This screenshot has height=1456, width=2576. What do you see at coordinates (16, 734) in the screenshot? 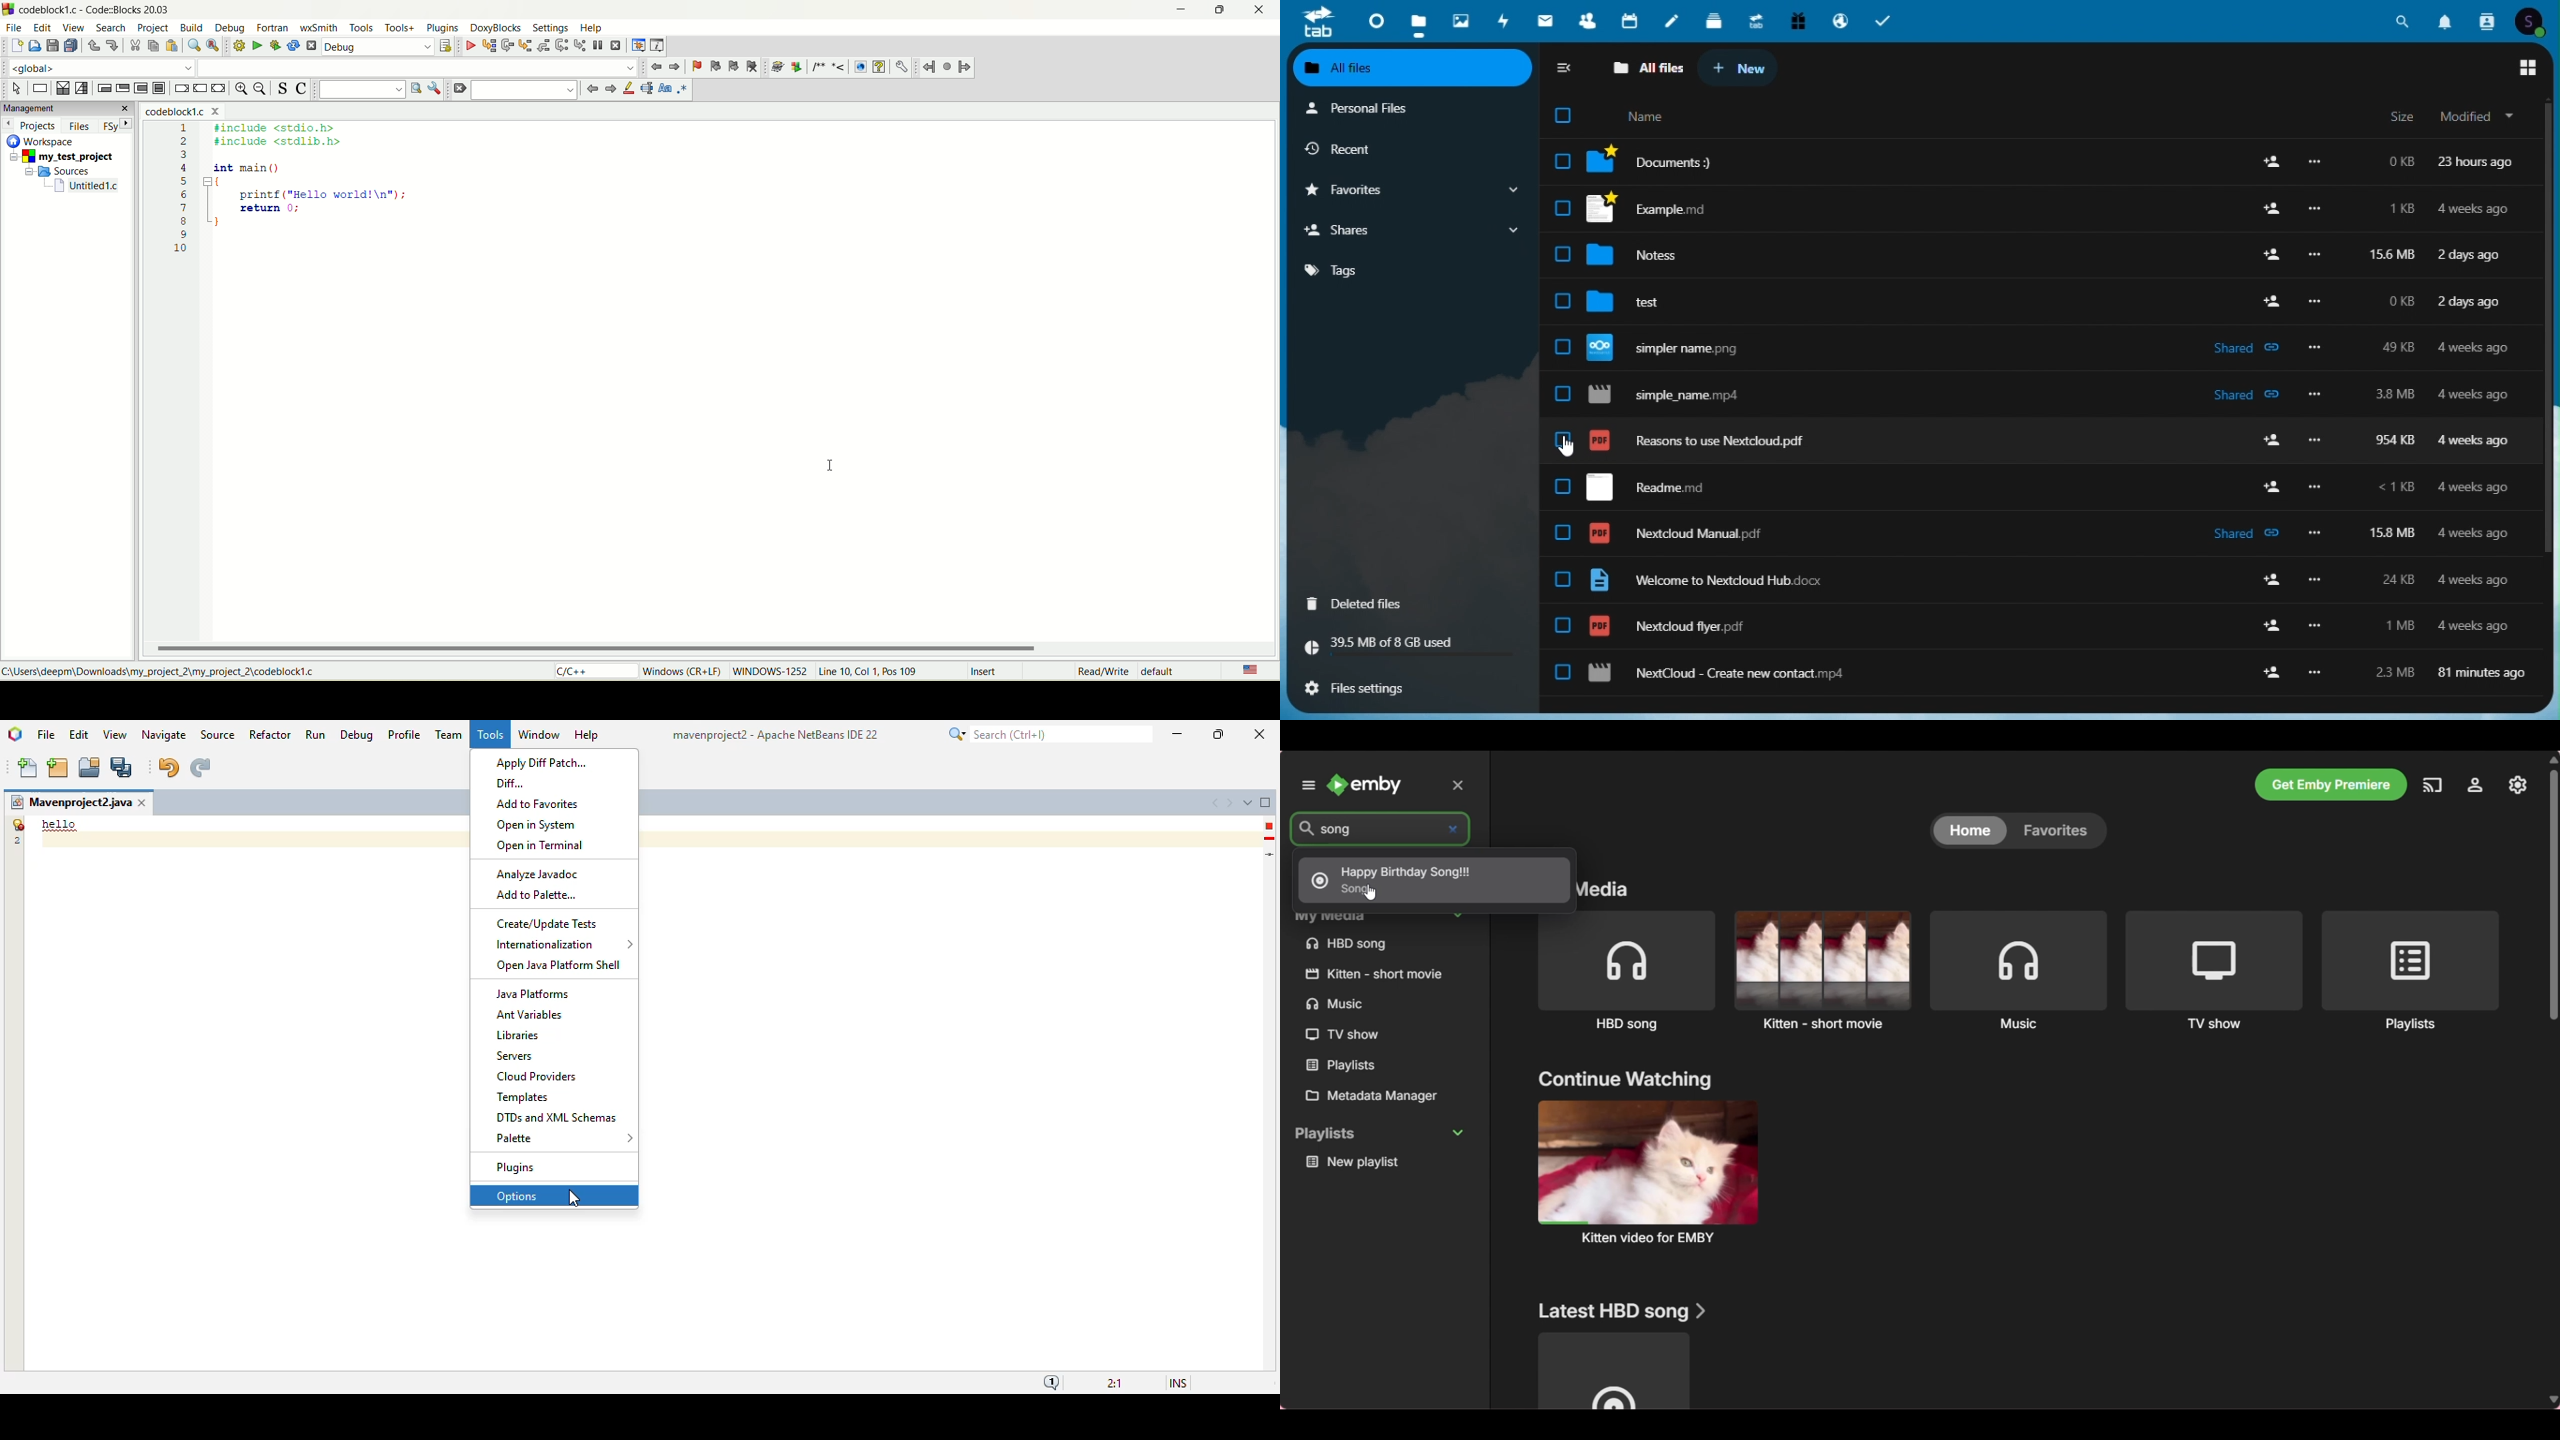
I see `logo` at bounding box center [16, 734].